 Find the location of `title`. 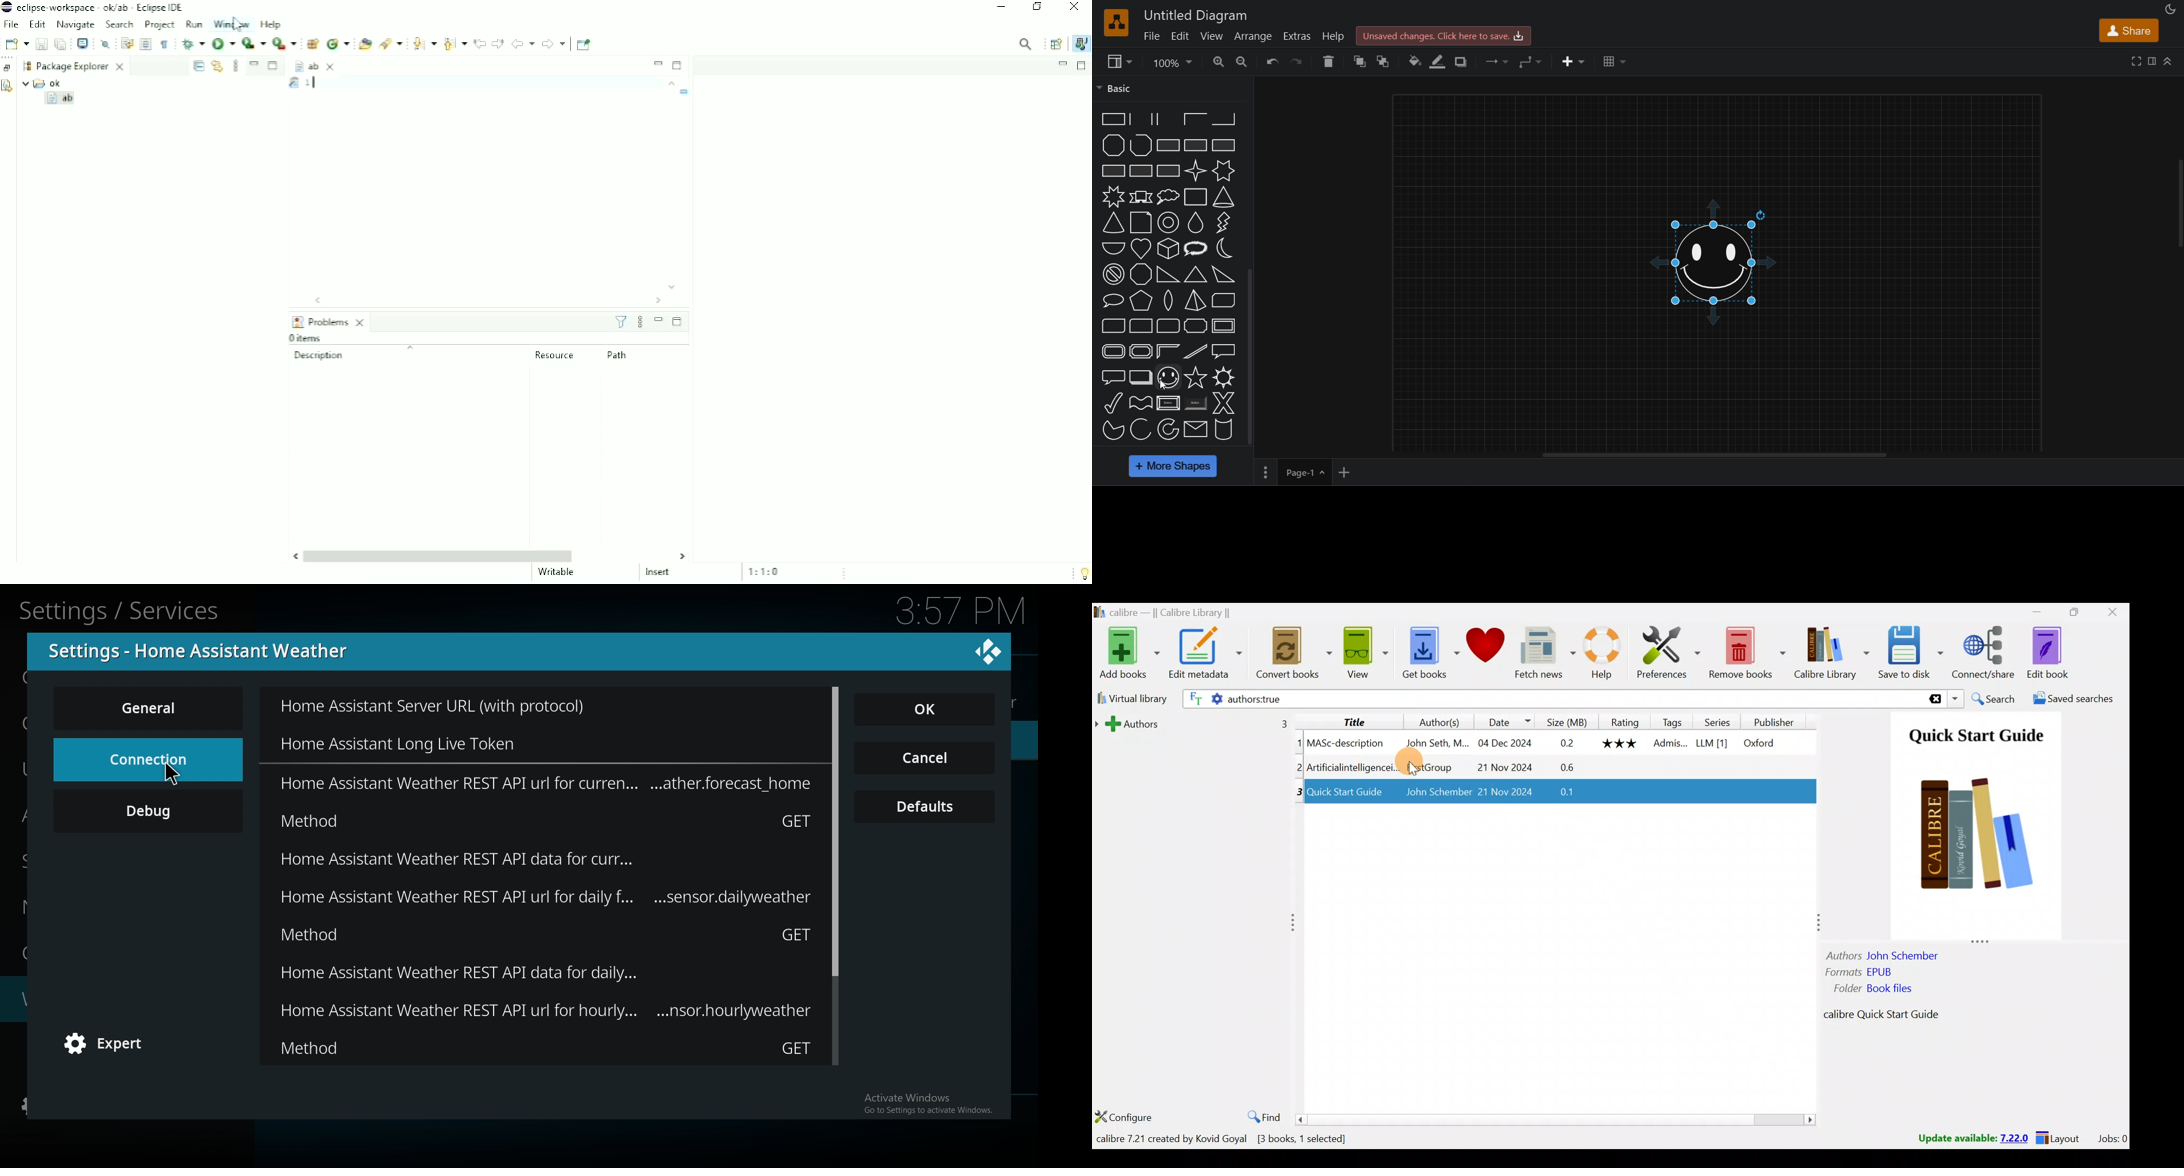

title is located at coordinates (1200, 15).